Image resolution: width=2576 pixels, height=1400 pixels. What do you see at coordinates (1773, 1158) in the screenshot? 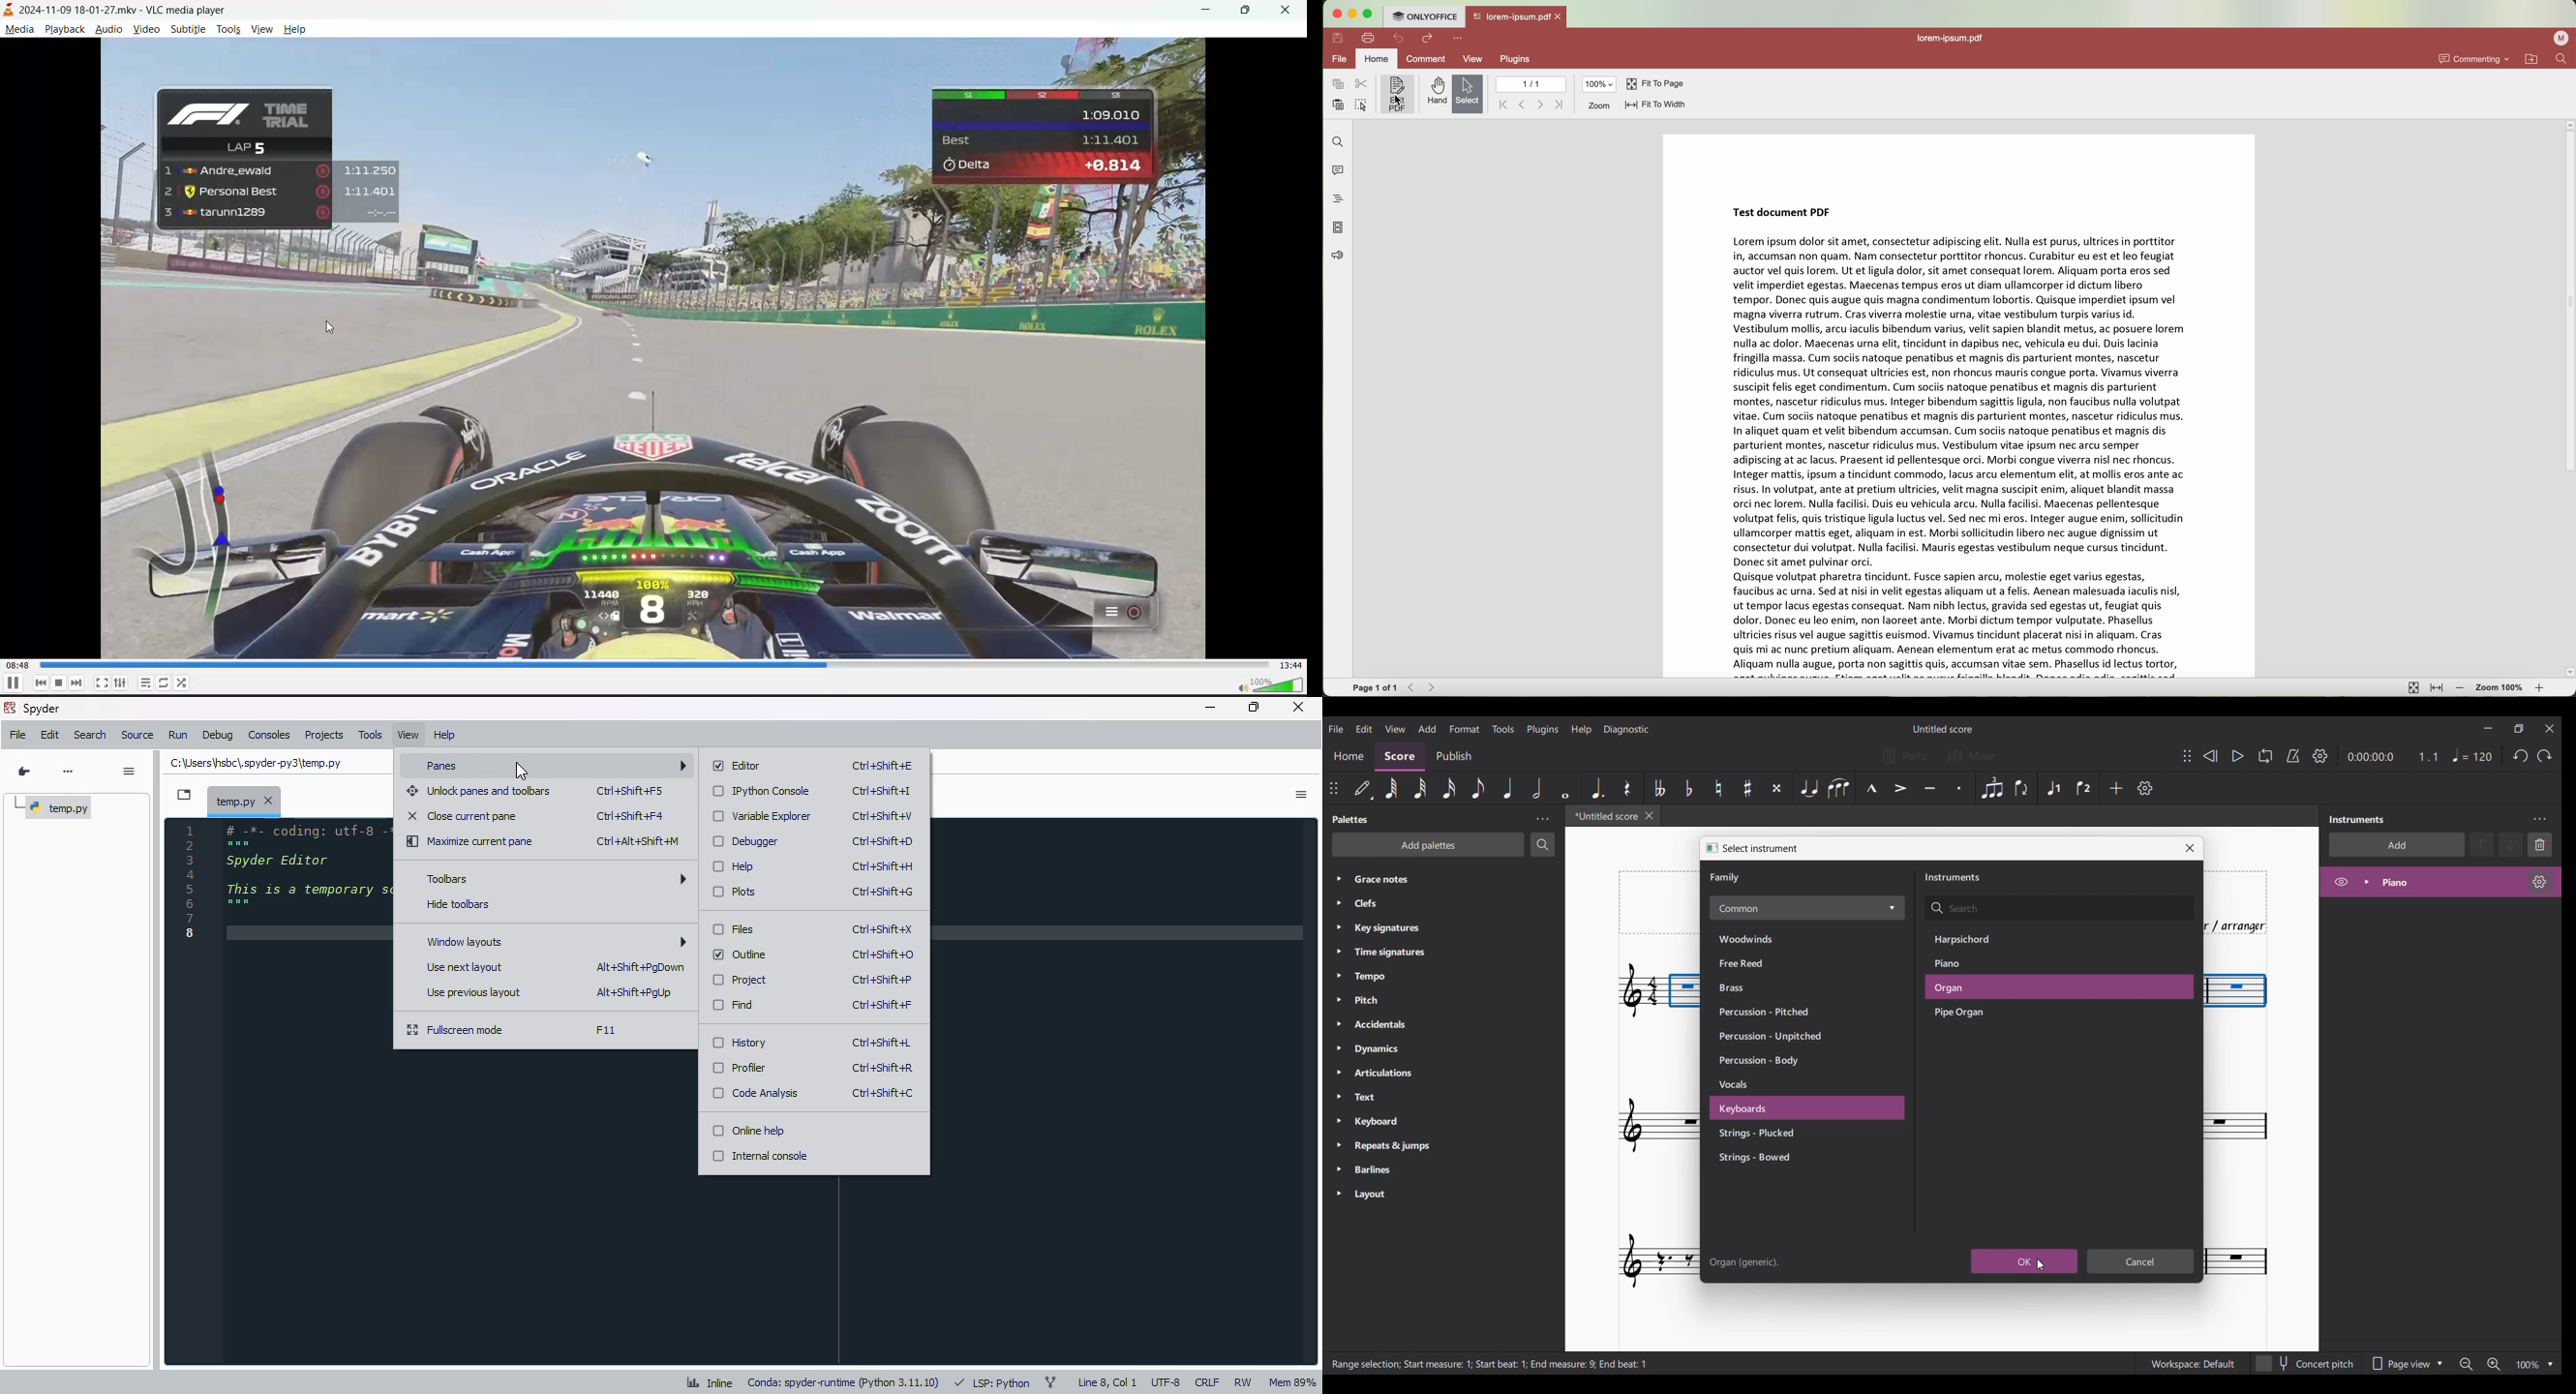
I see `Strings - Bowed` at bounding box center [1773, 1158].